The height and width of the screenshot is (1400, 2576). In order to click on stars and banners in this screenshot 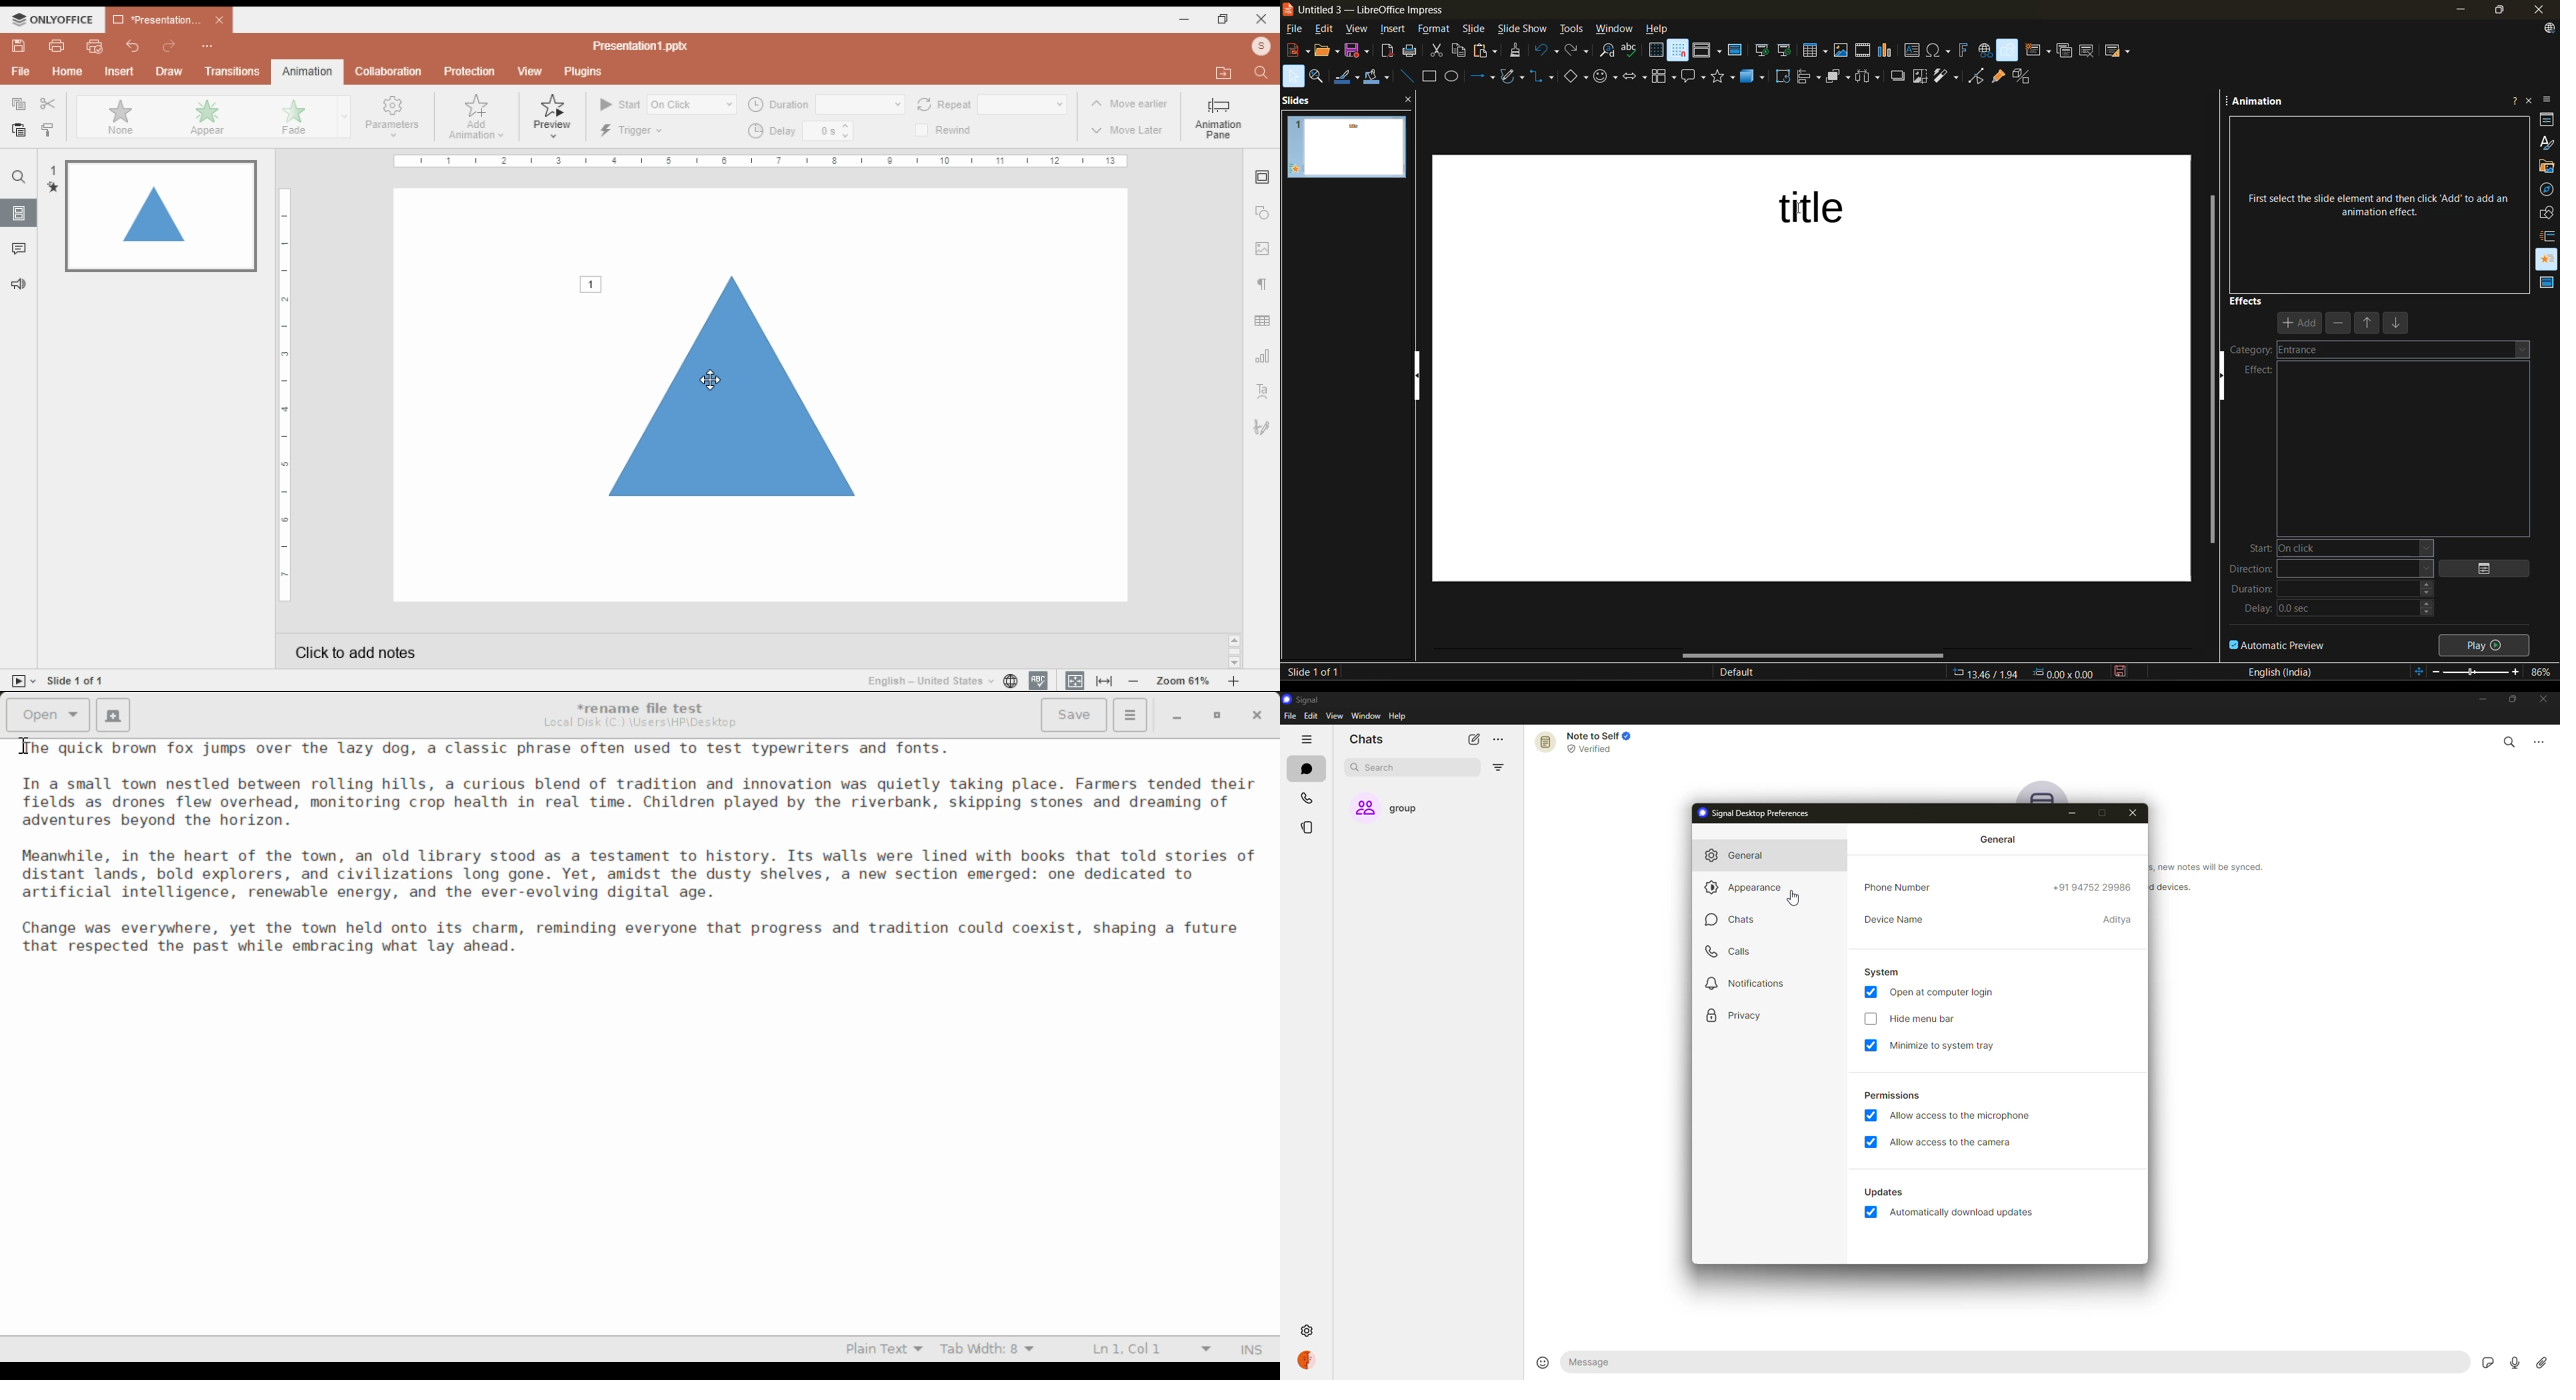, I will do `click(1723, 77)`.